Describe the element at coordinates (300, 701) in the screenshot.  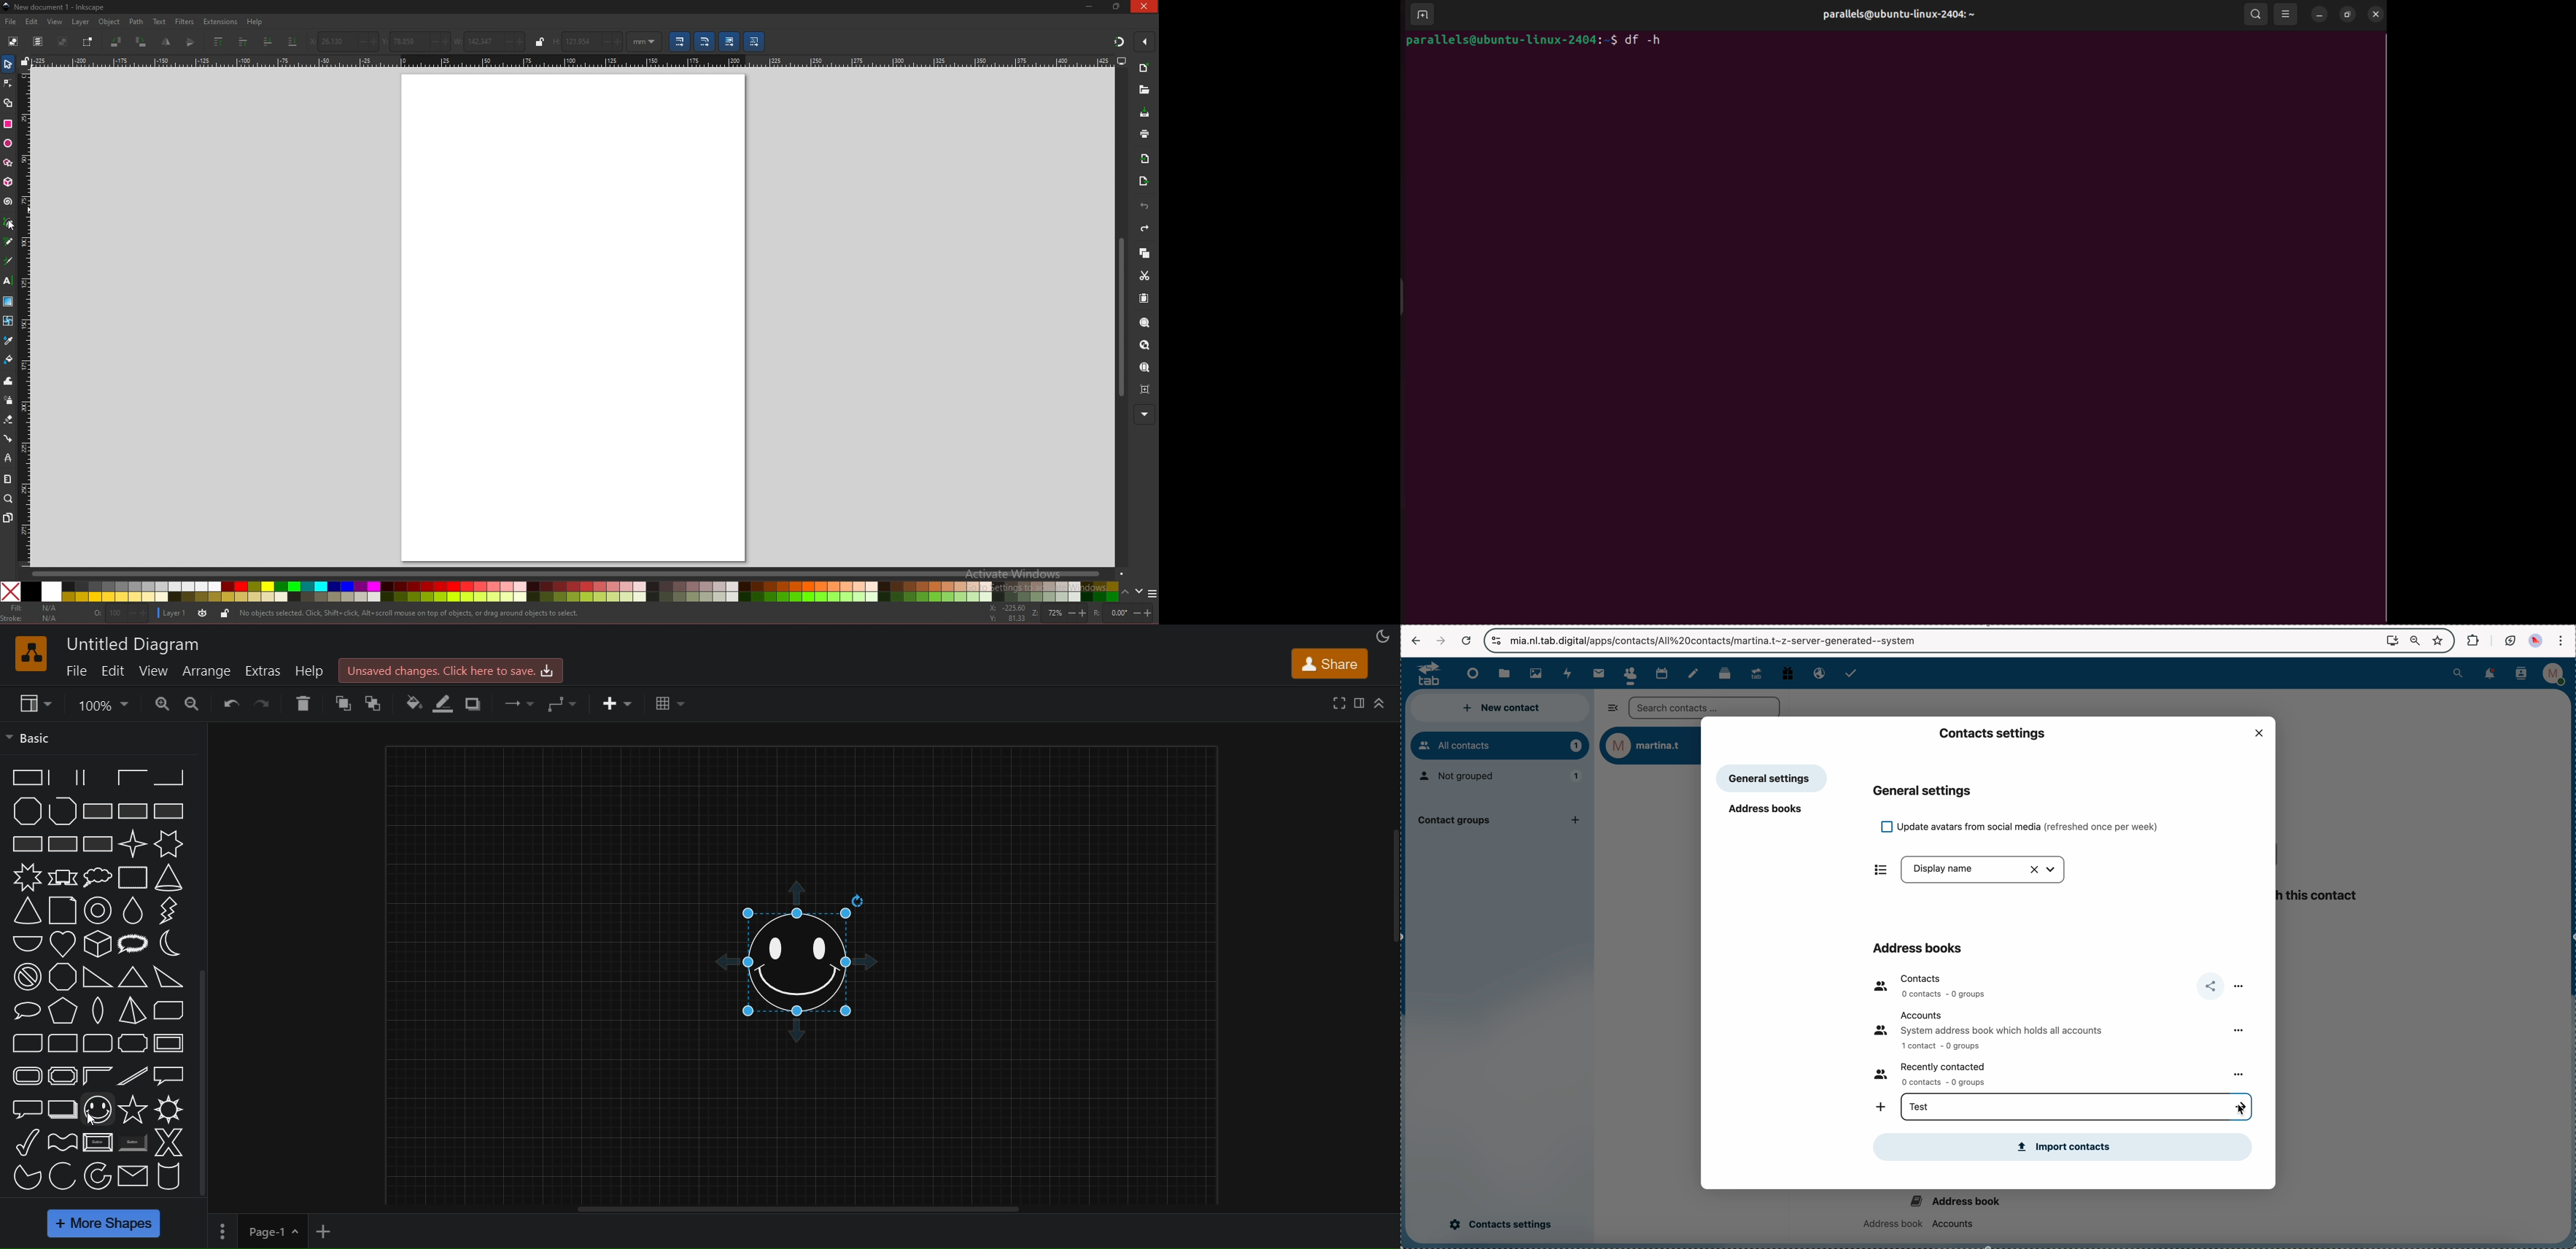
I see `delete` at that location.